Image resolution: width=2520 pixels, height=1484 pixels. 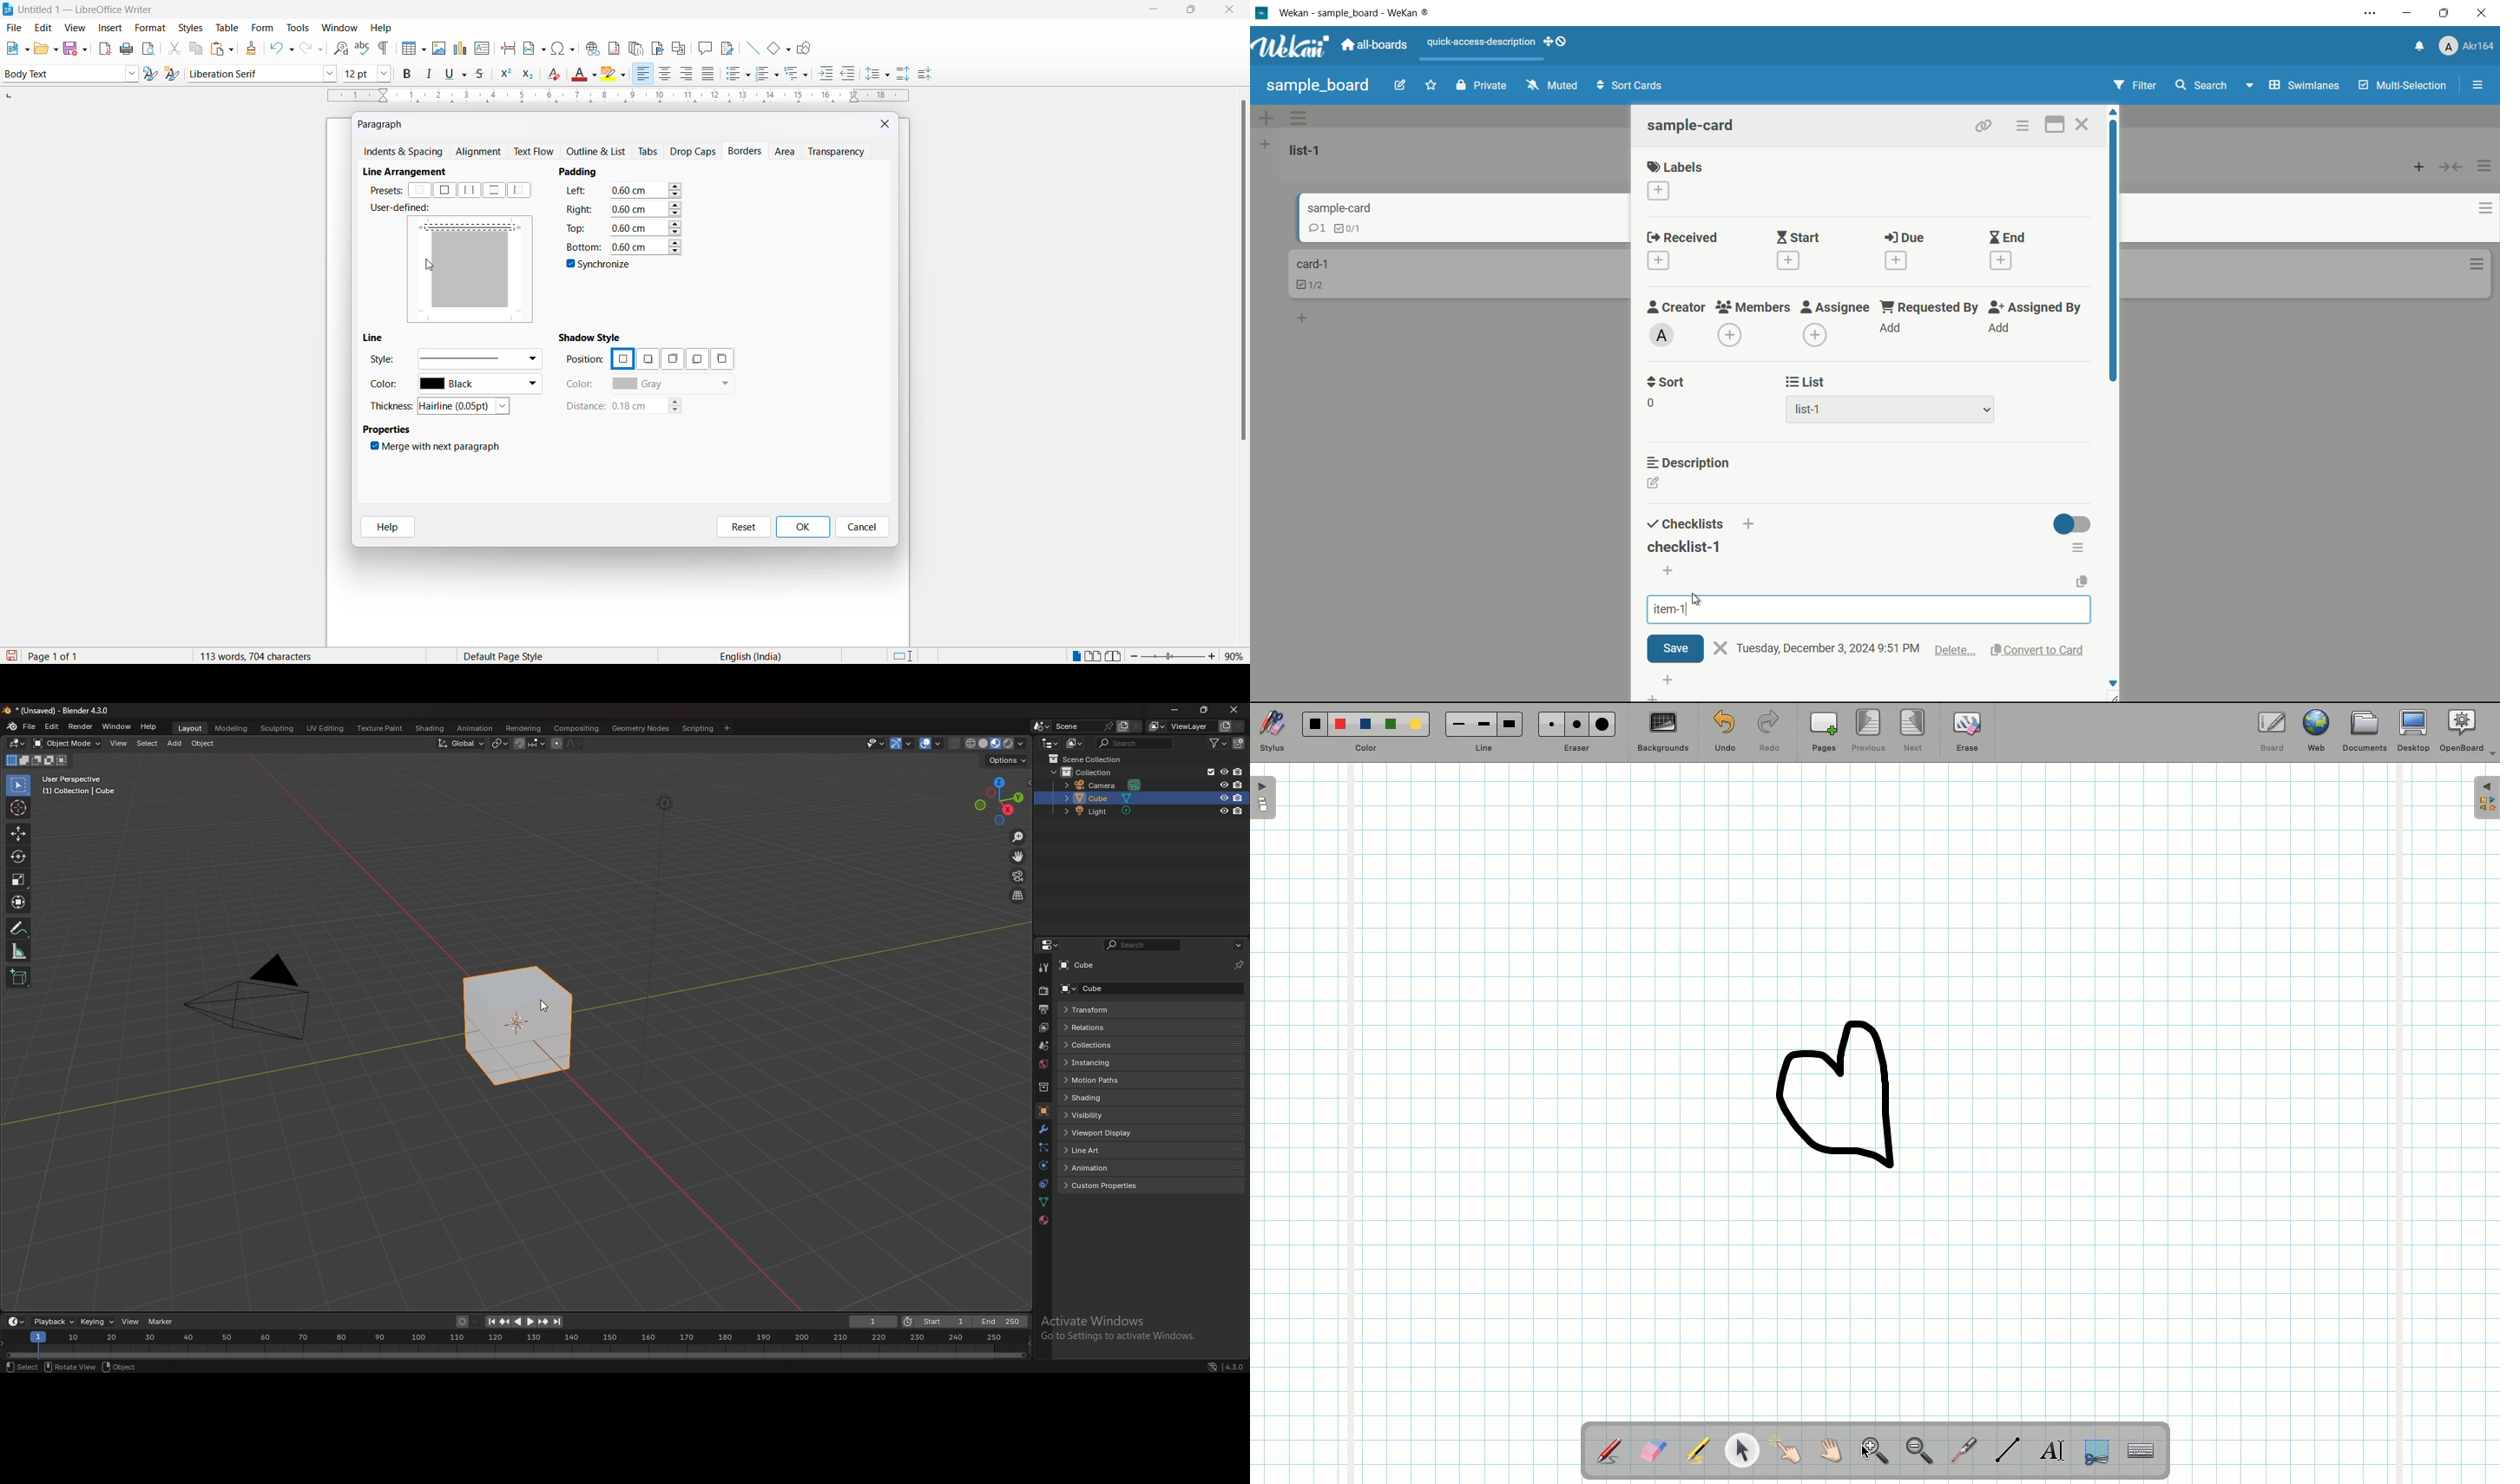 What do you see at coordinates (886, 123) in the screenshot?
I see `close` at bounding box center [886, 123].